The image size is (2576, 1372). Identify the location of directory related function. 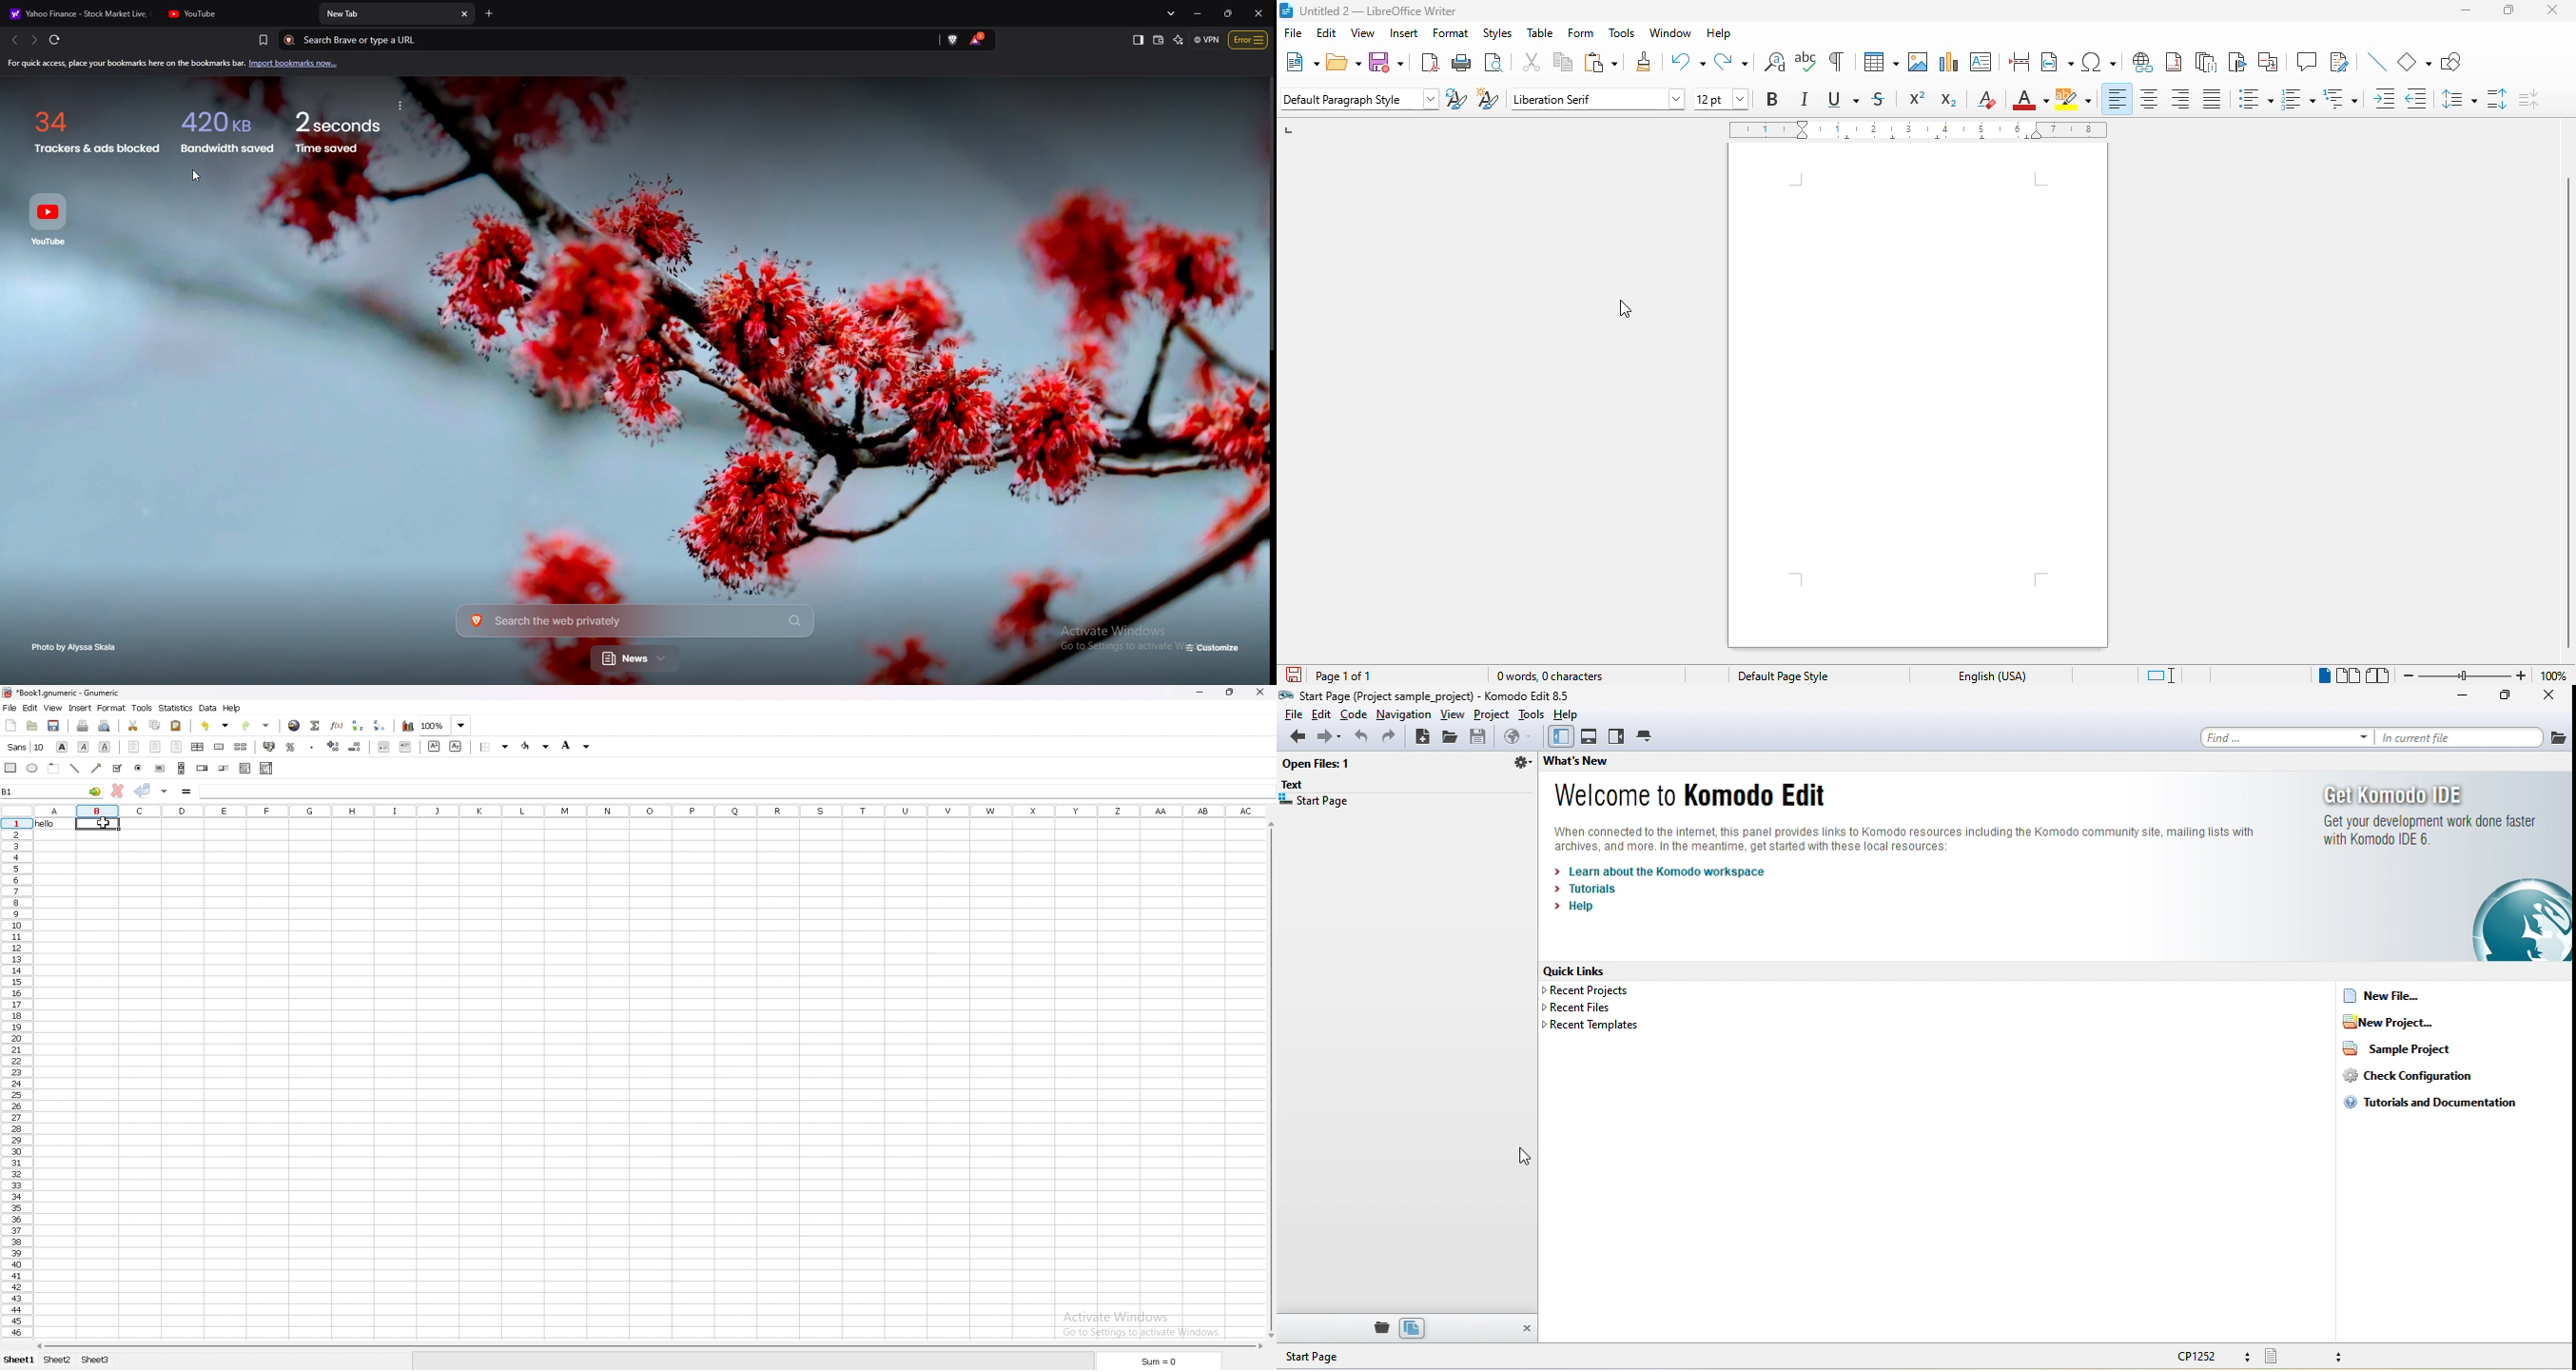
(1520, 766).